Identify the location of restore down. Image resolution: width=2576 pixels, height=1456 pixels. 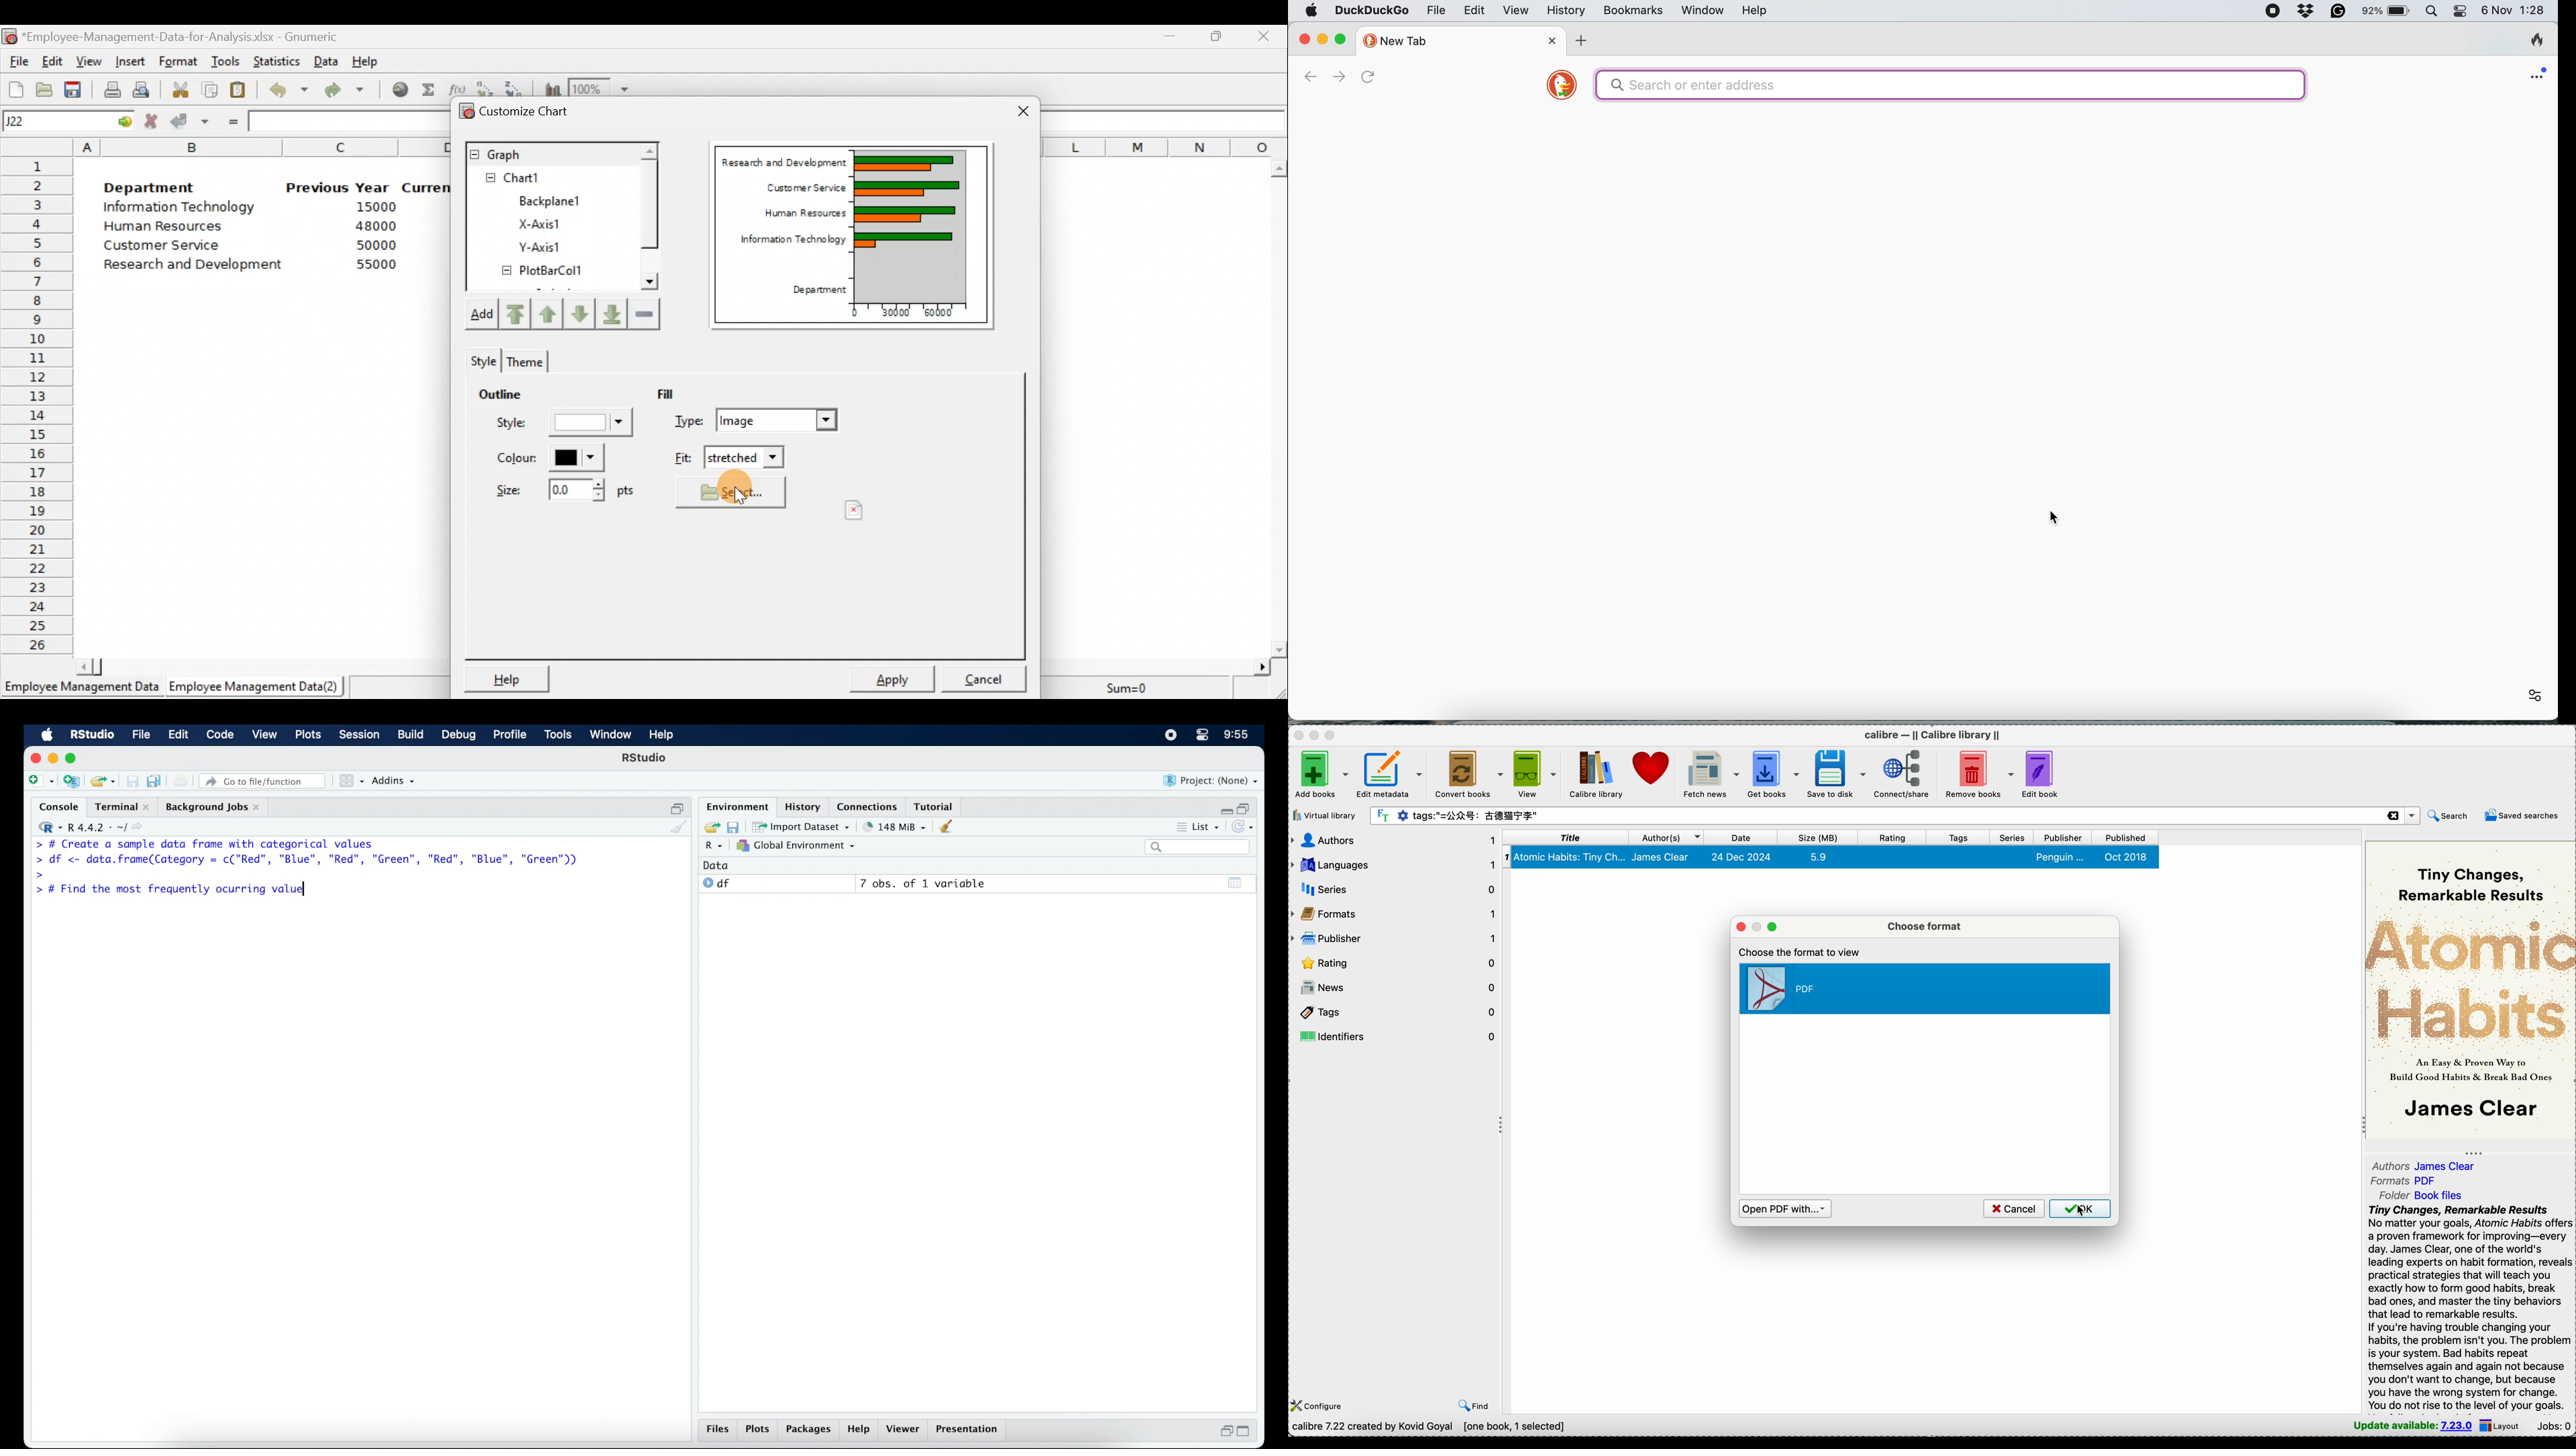
(676, 806).